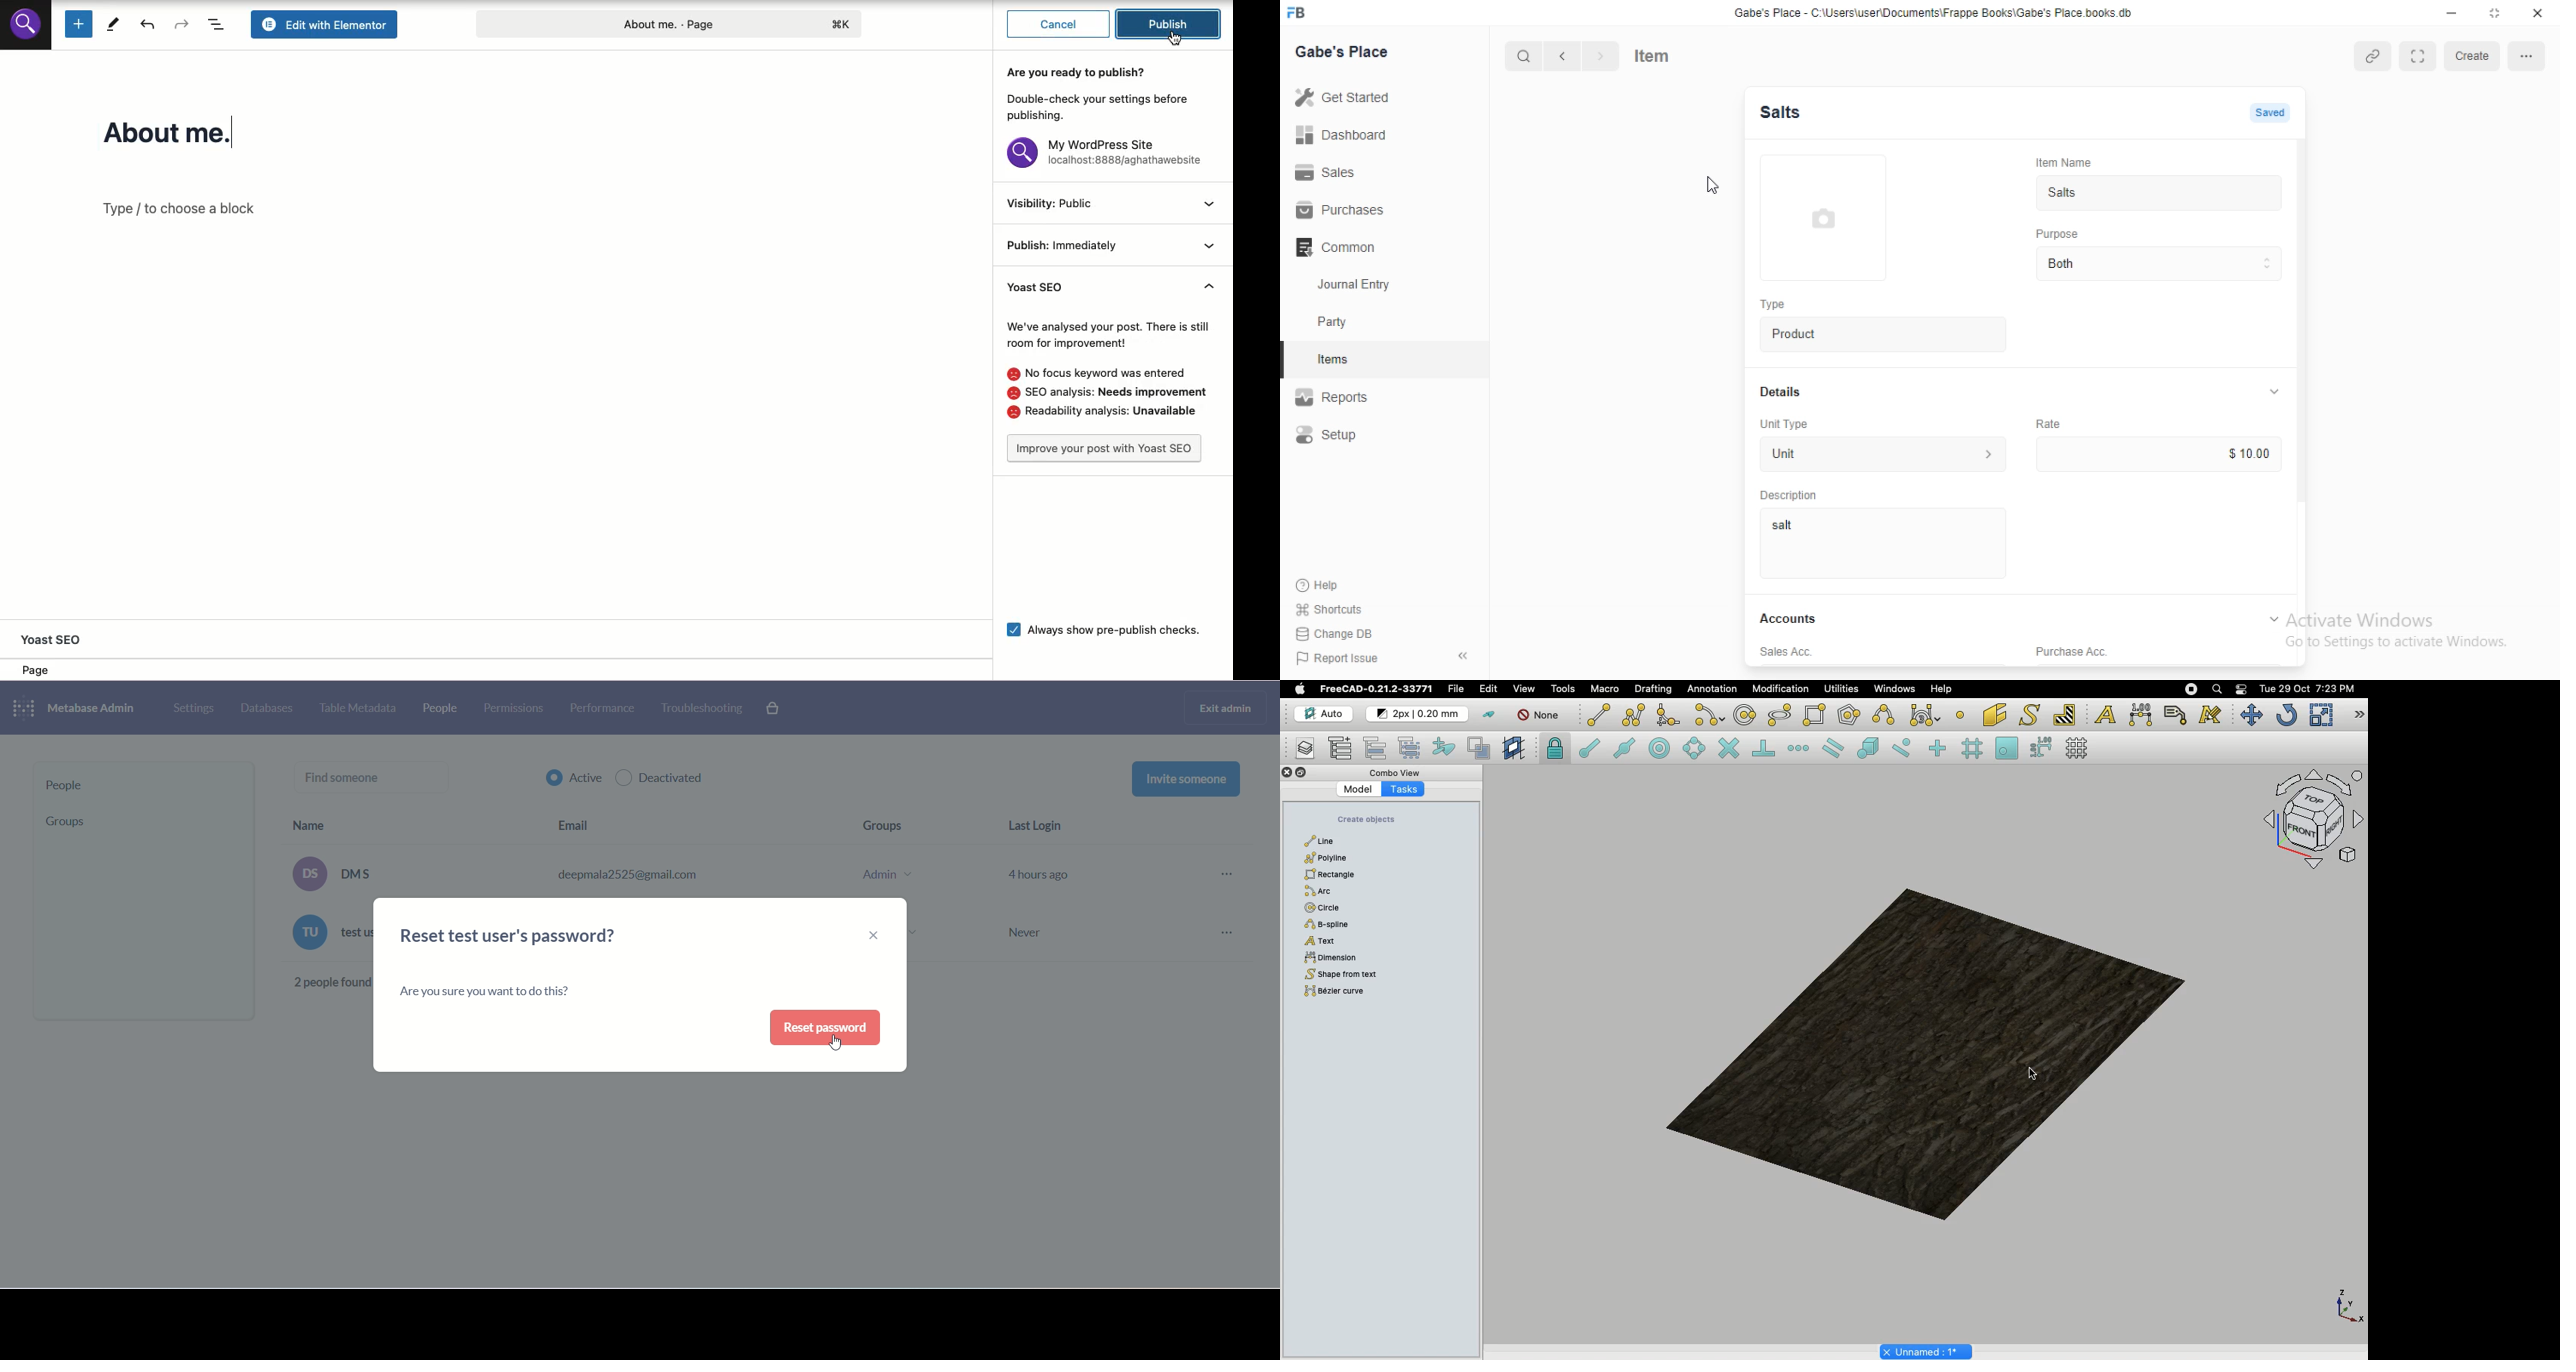 Image resolution: width=2576 pixels, height=1372 pixels. What do you see at coordinates (1338, 608) in the screenshot?
I see `‘Shortcuts` at bounding box center [1338, 608].